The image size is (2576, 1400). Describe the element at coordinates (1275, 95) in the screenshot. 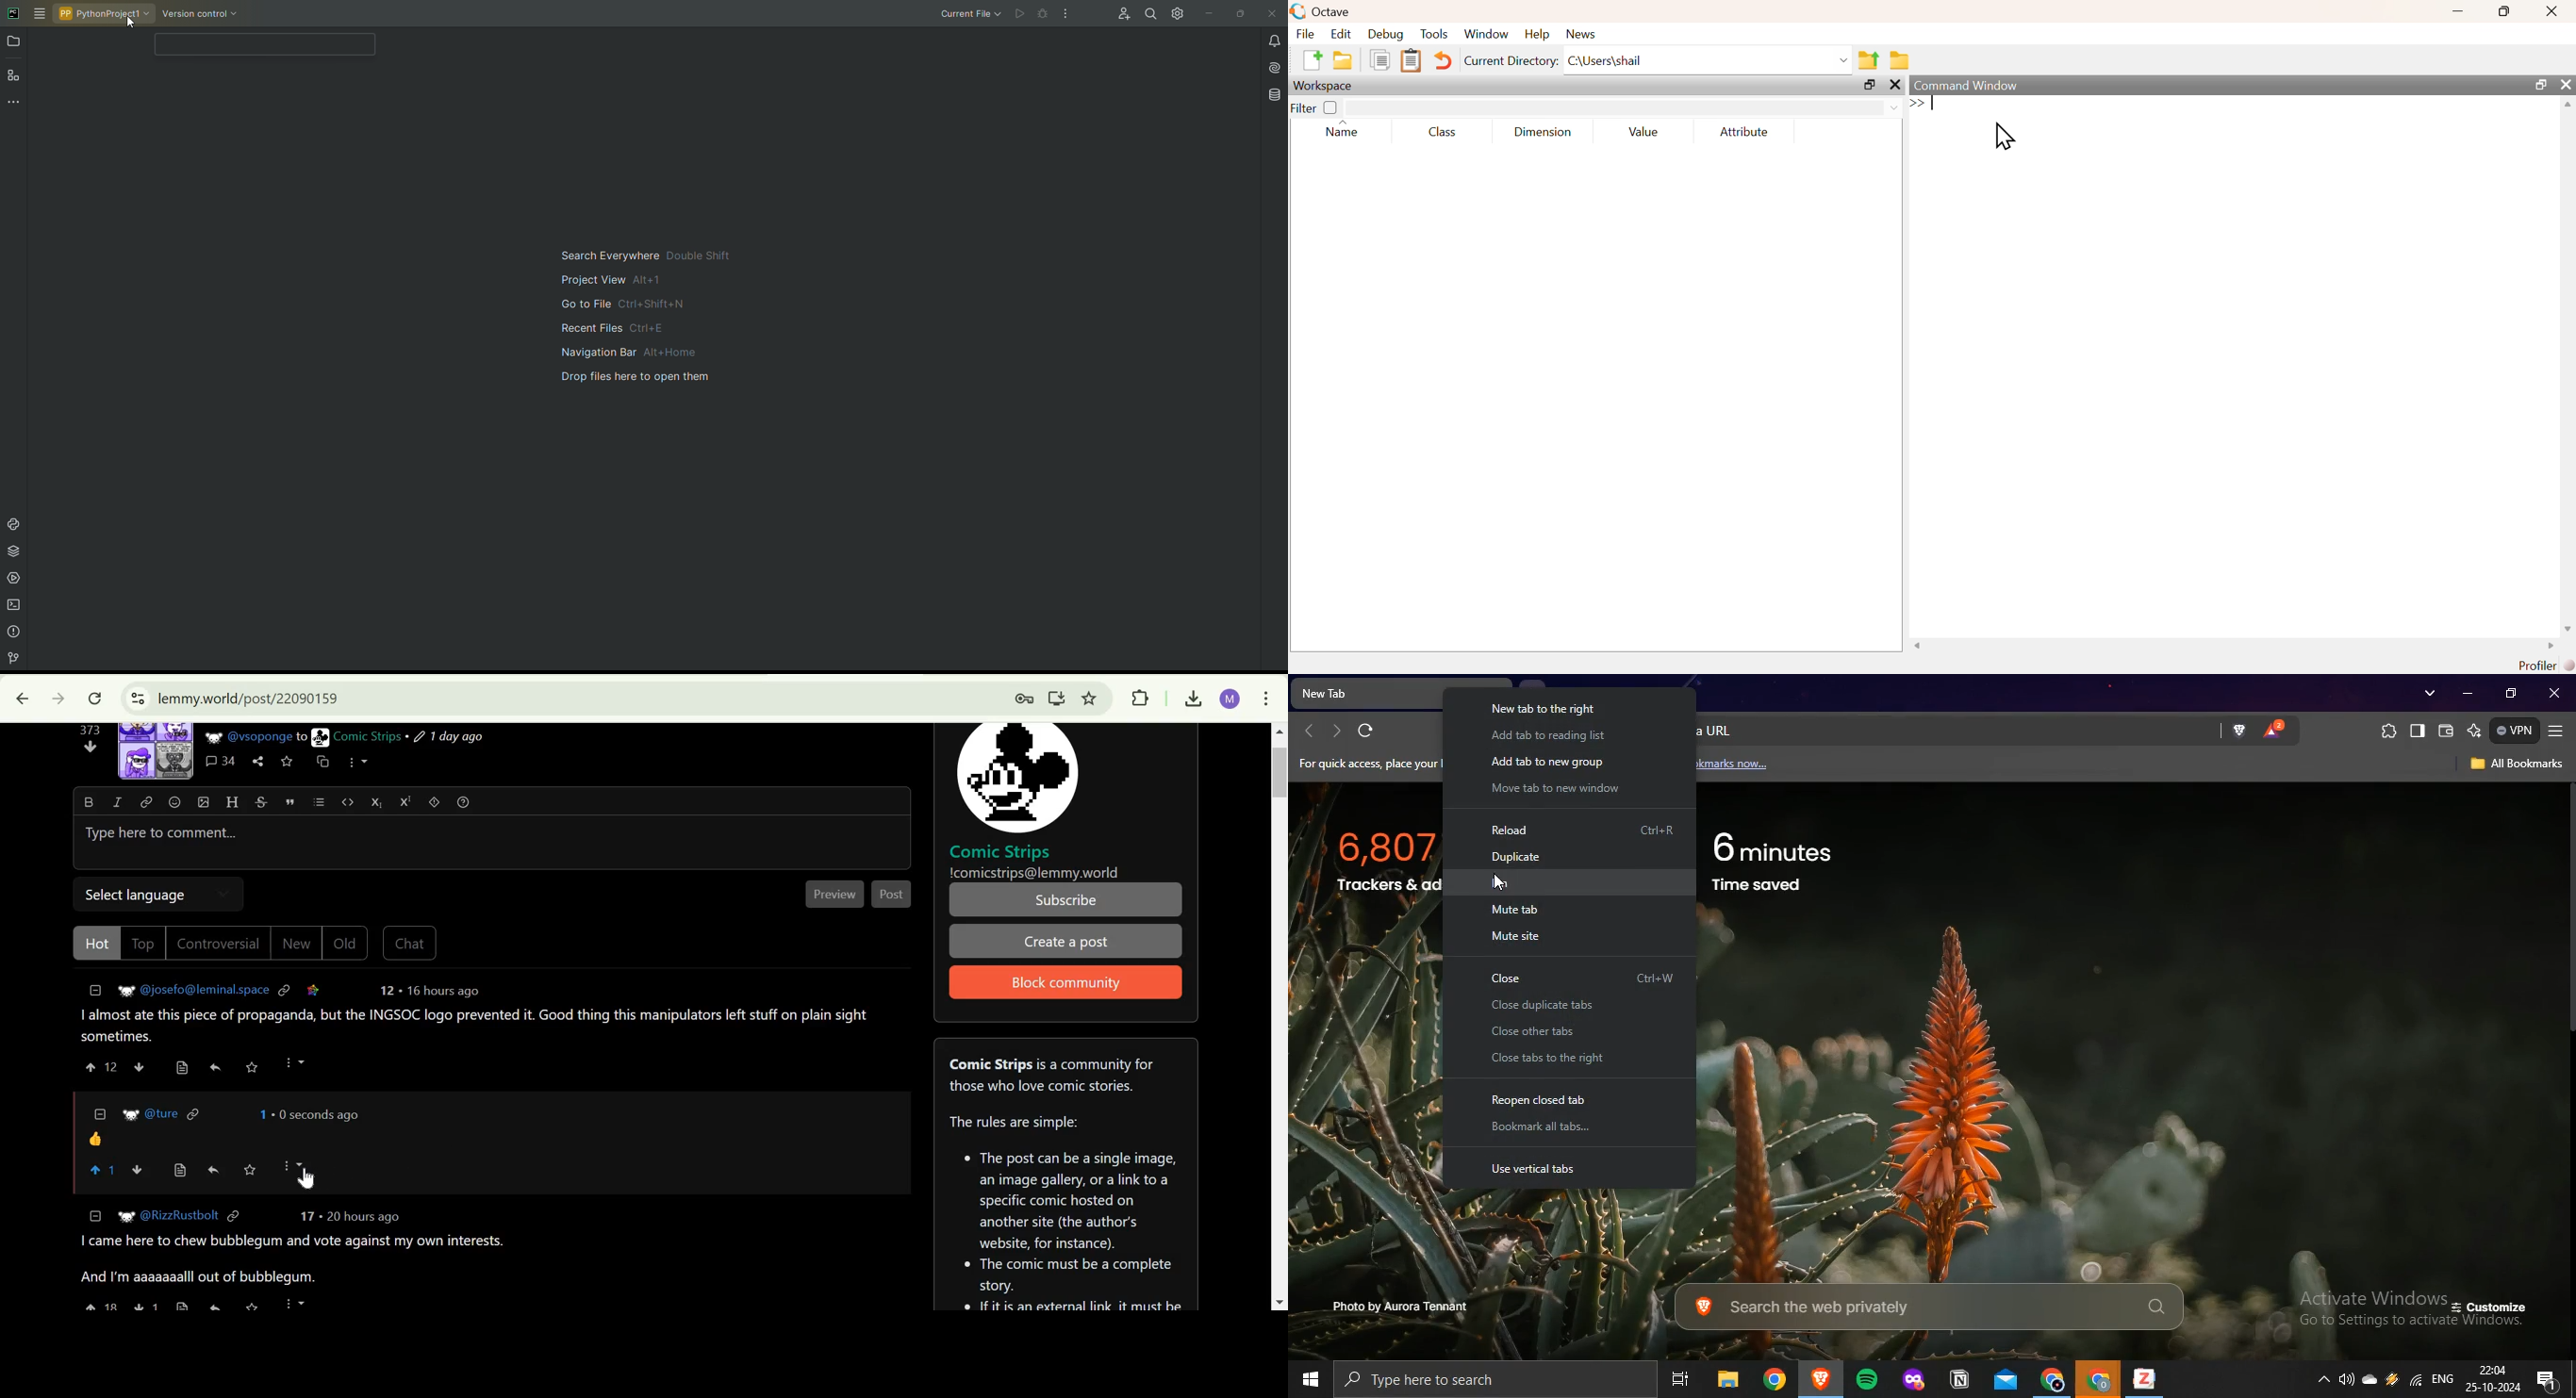

I see `Database` at that location.